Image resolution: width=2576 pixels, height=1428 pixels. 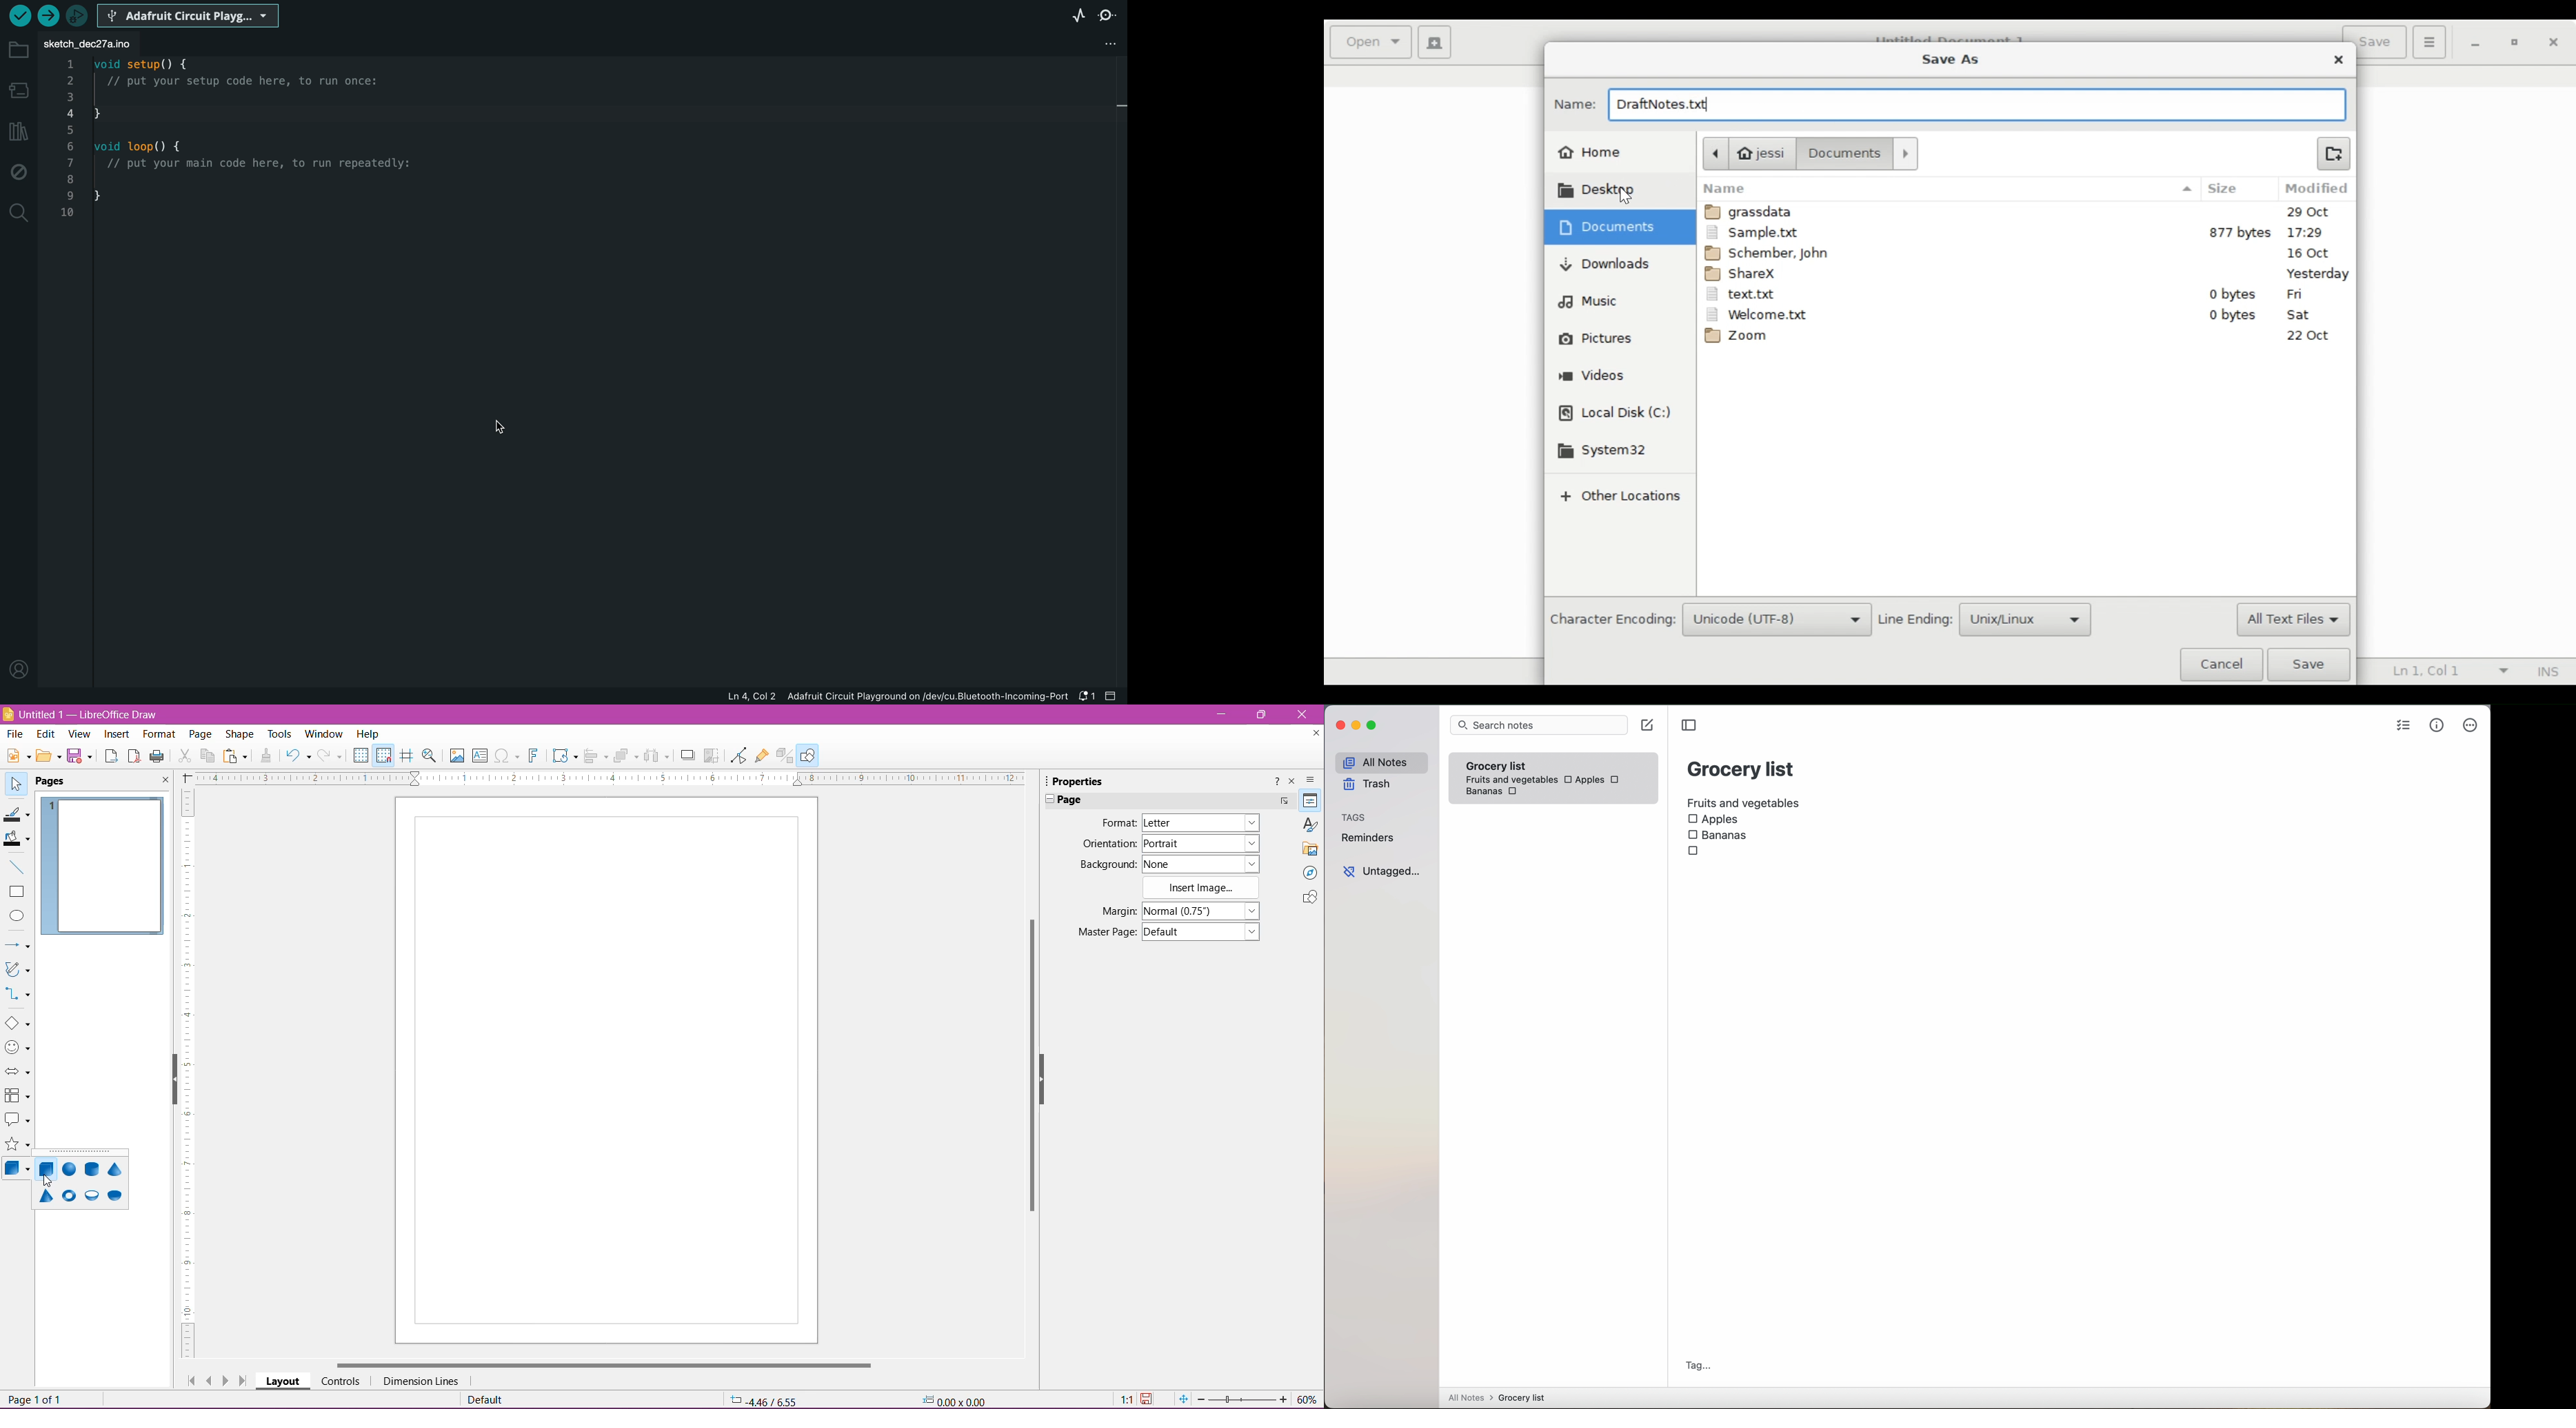 What do you see at coordinates (656, 756) in the screenshot?
I see `Select atleast three objects to distribute` at bounding box center [656, 756].